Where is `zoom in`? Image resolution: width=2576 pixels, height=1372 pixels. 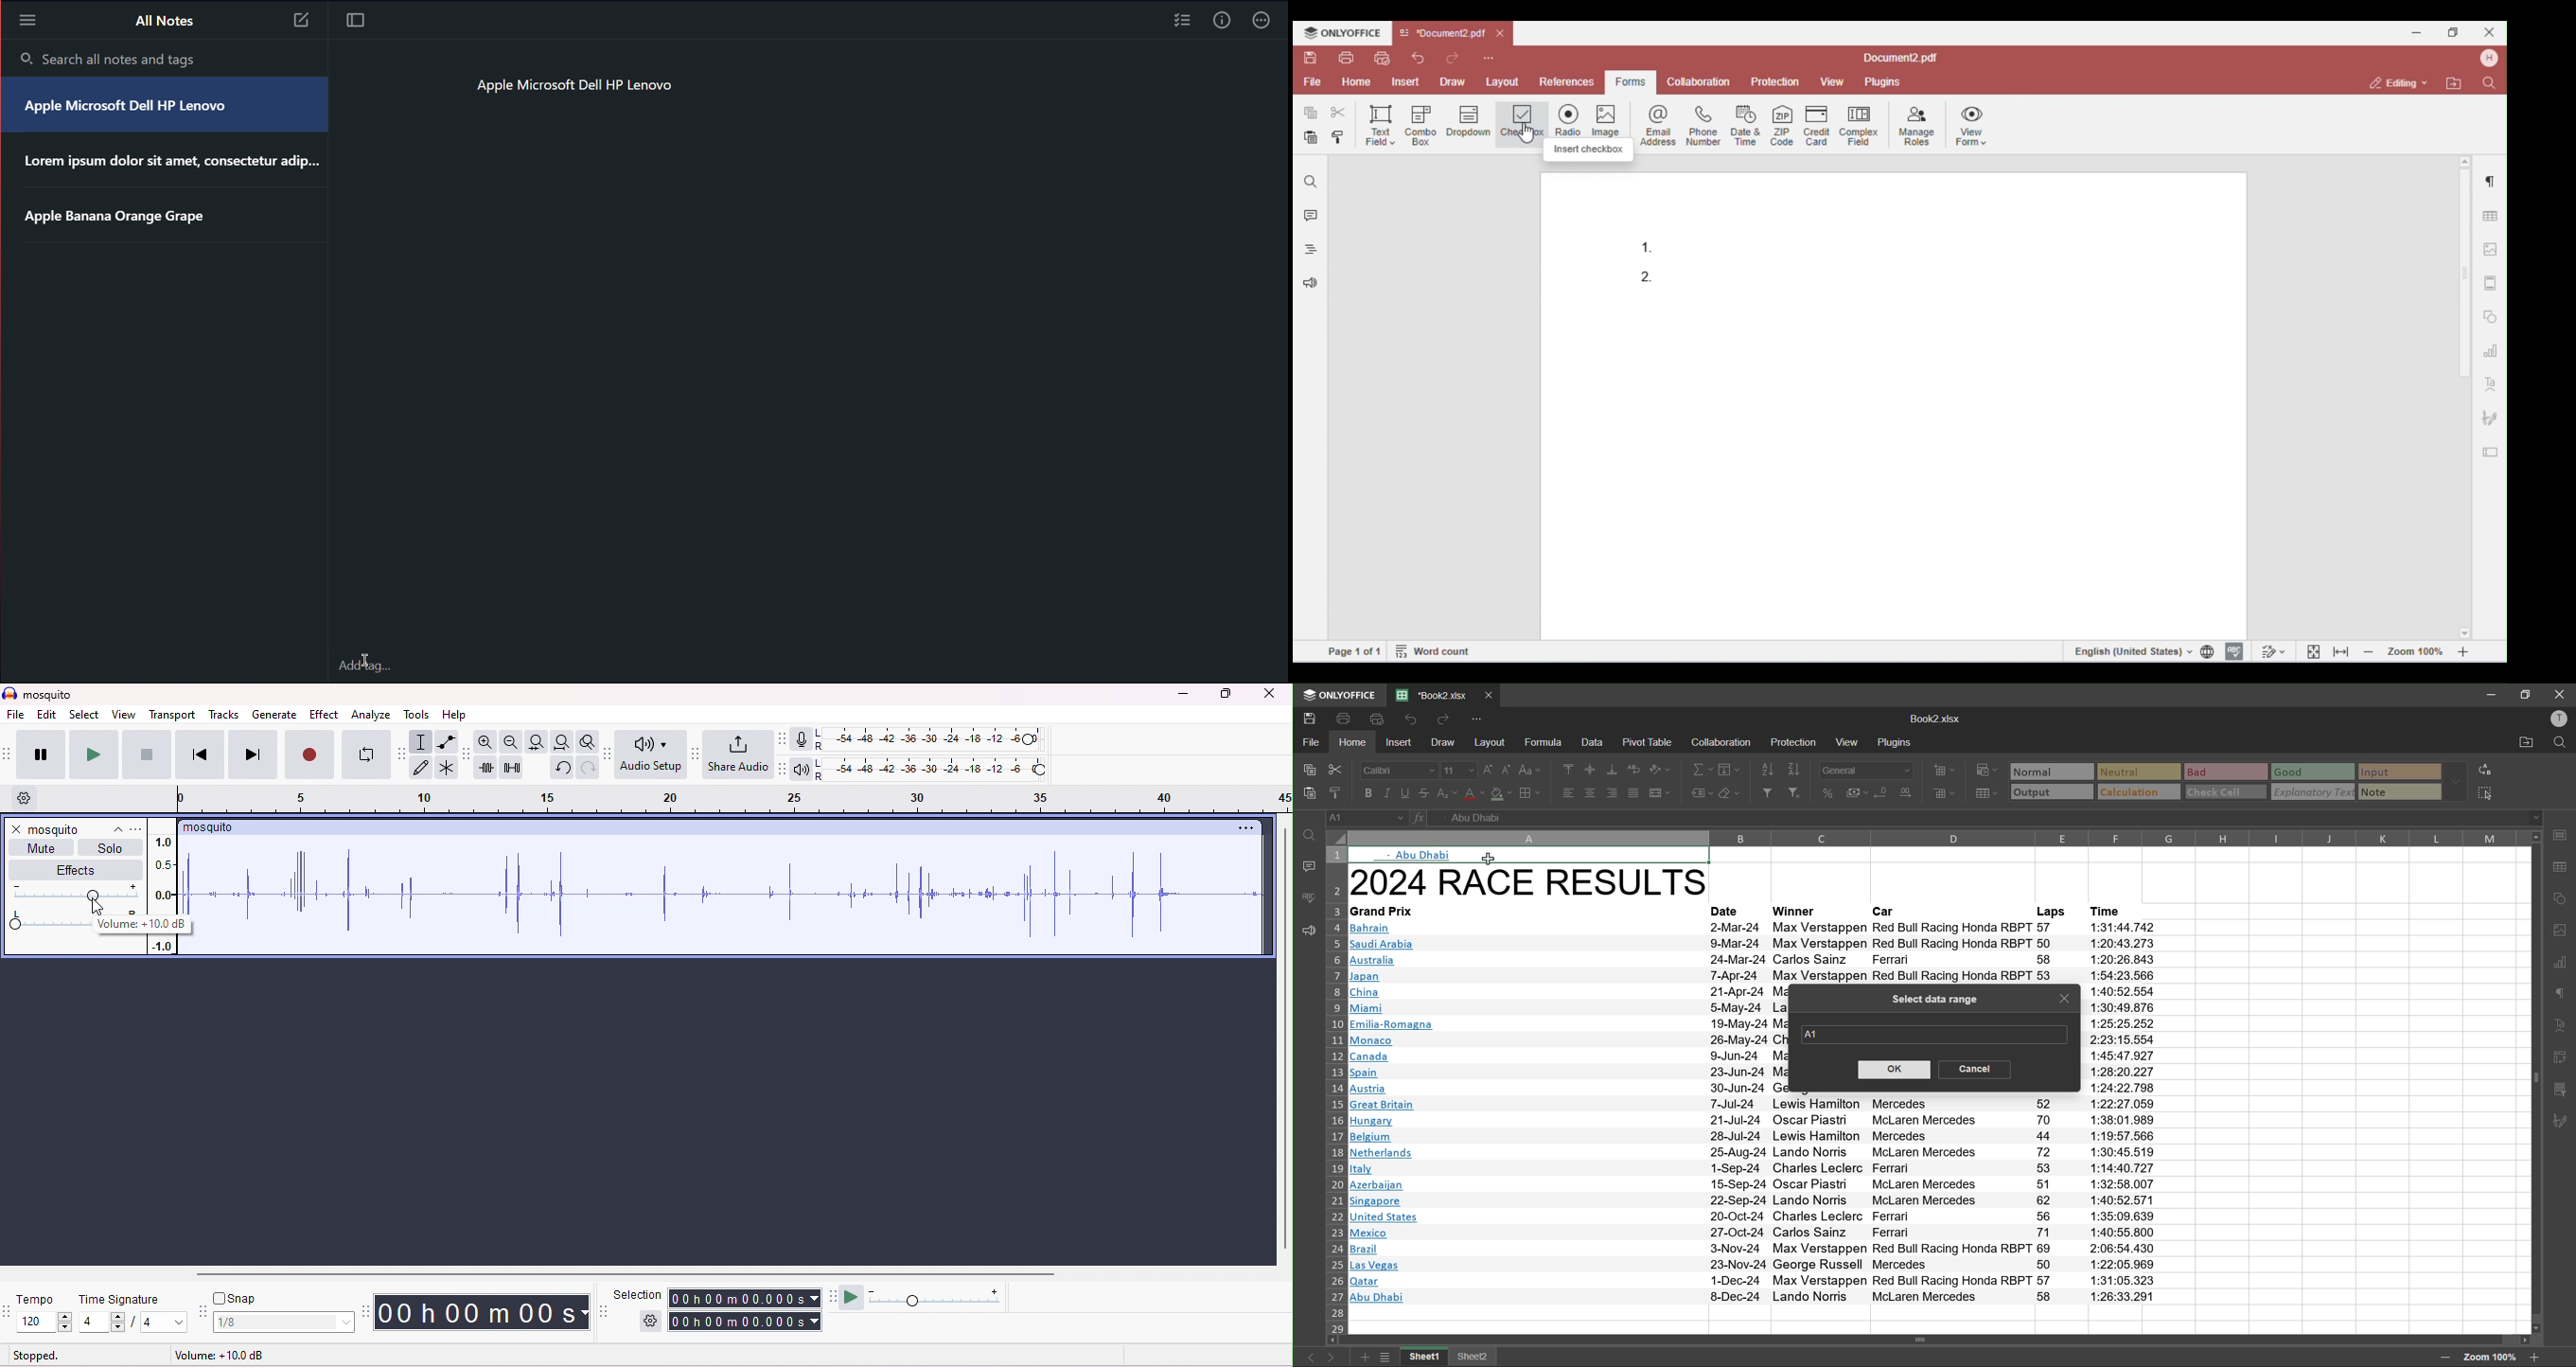 zoom in is located at coordinates (485, 742).